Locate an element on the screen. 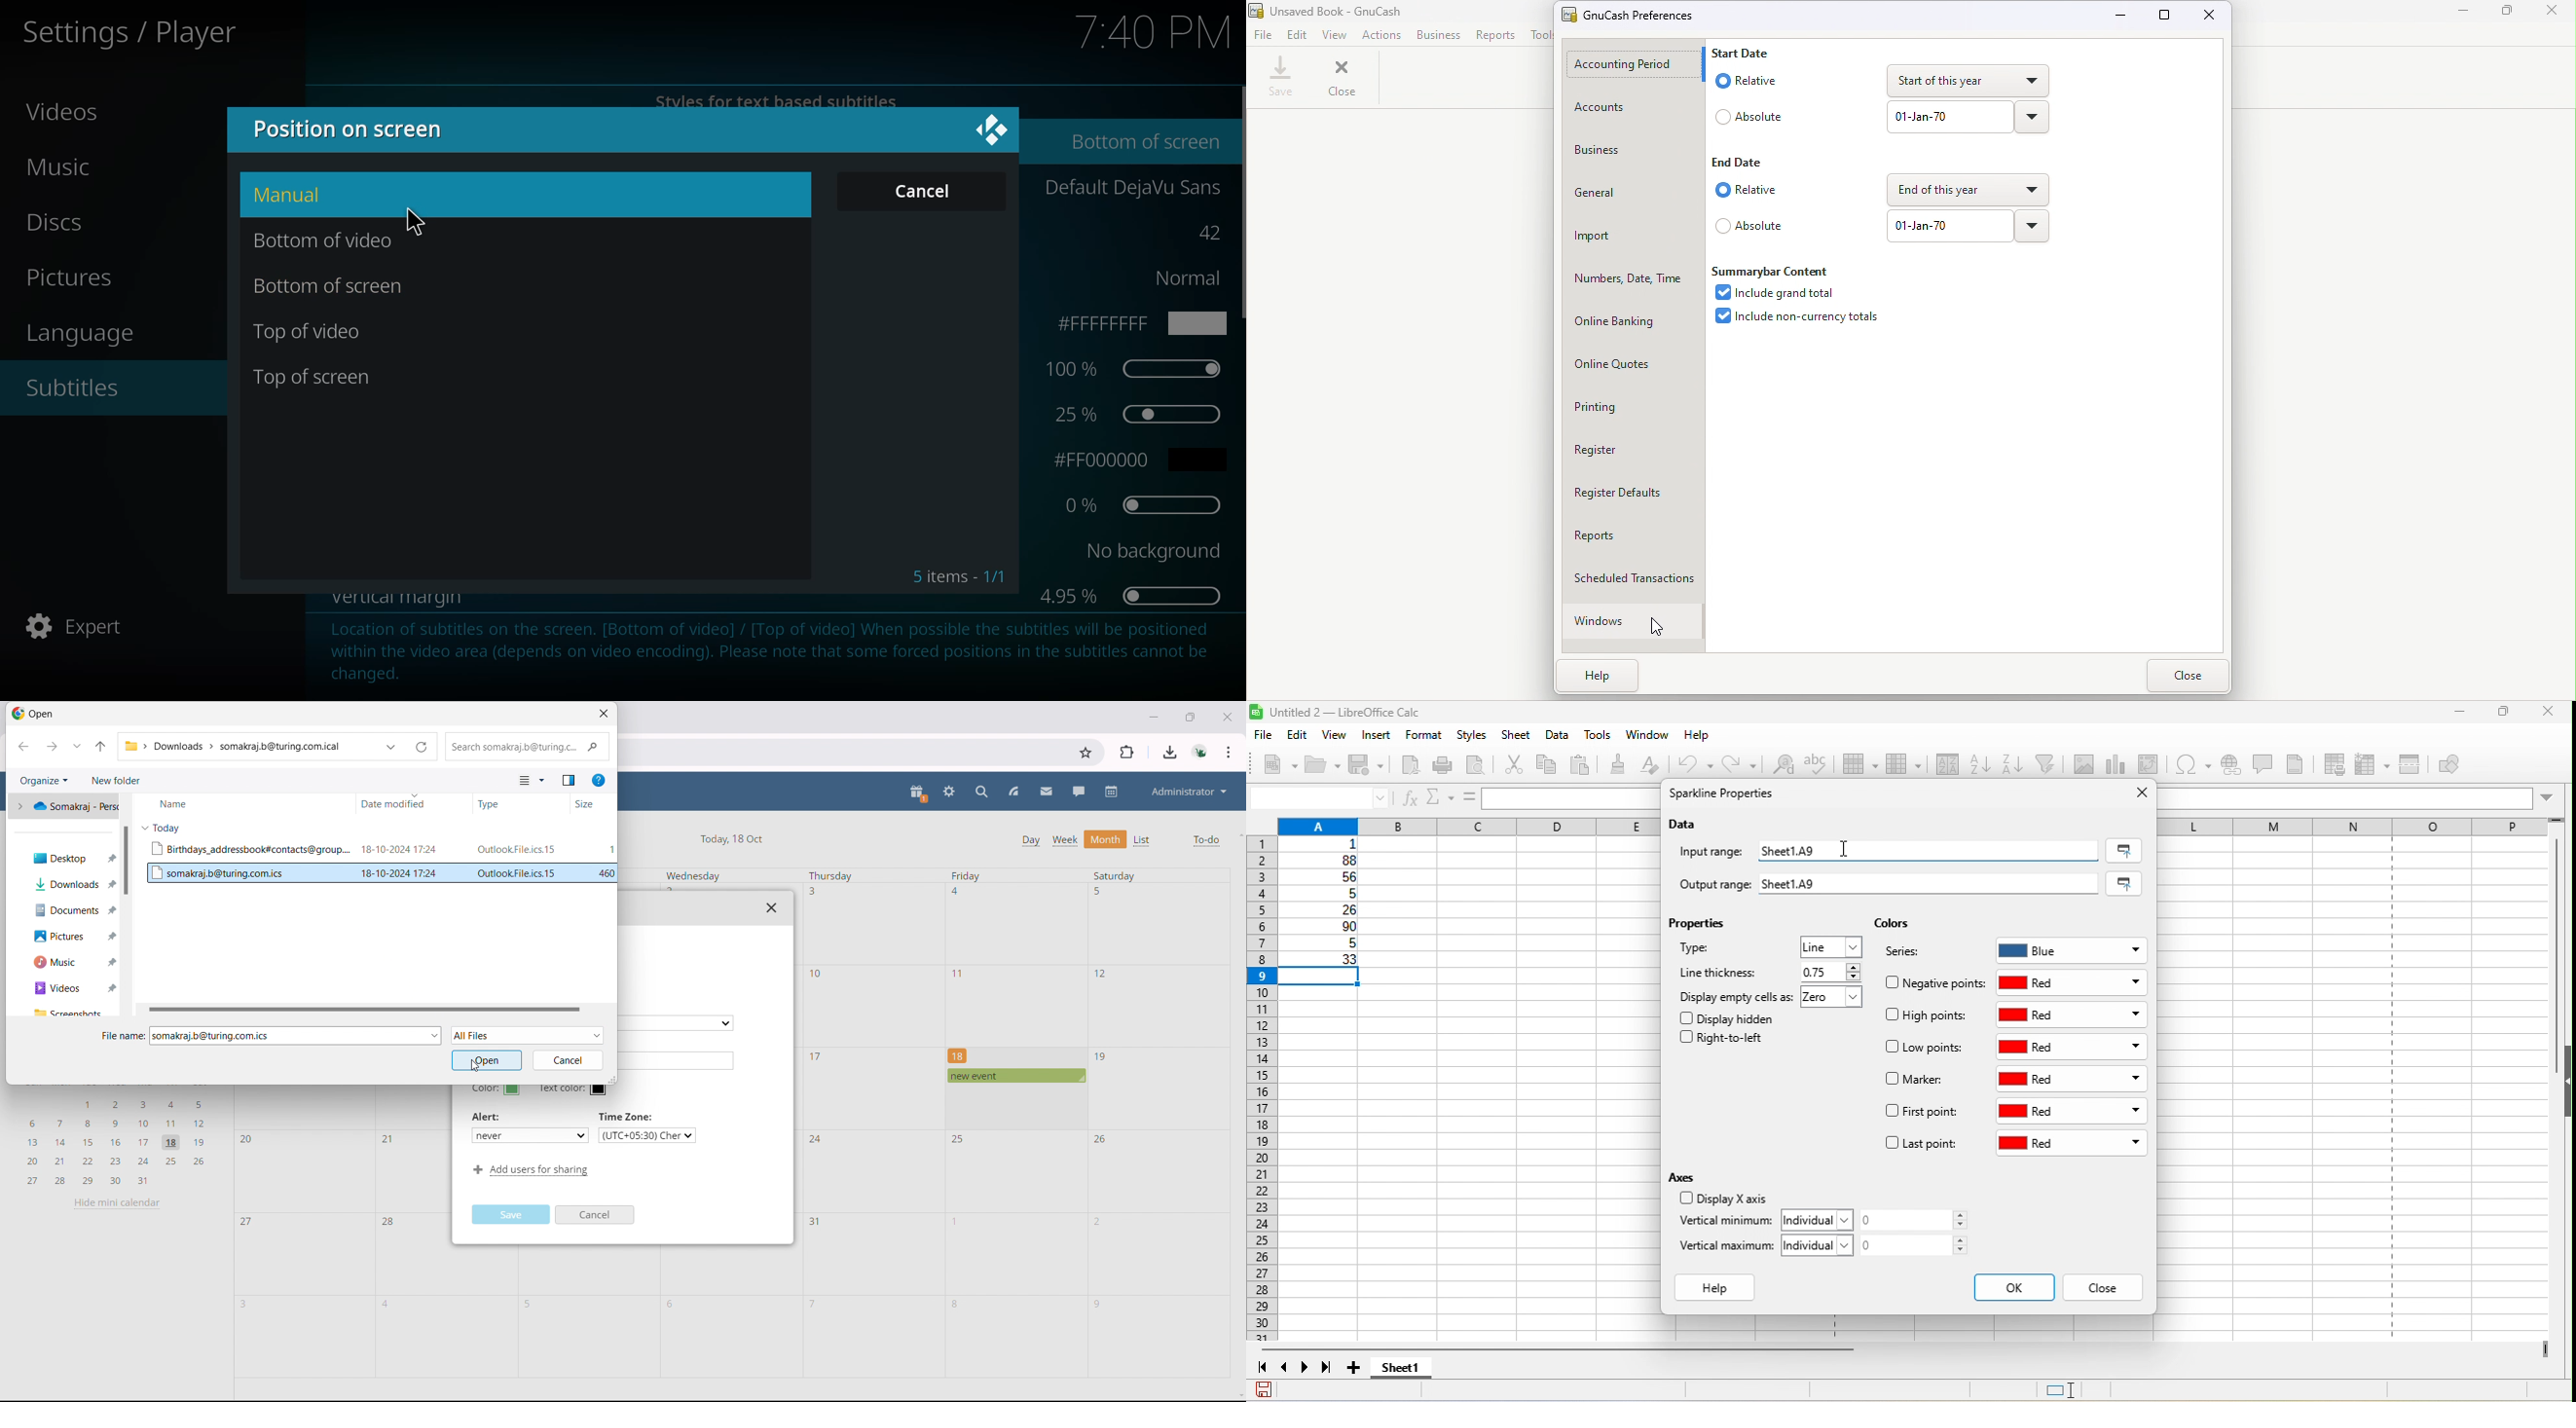 The height and width of the screenshot is (1428, 2576). Screenshots is located at coordinates (68, 1012).